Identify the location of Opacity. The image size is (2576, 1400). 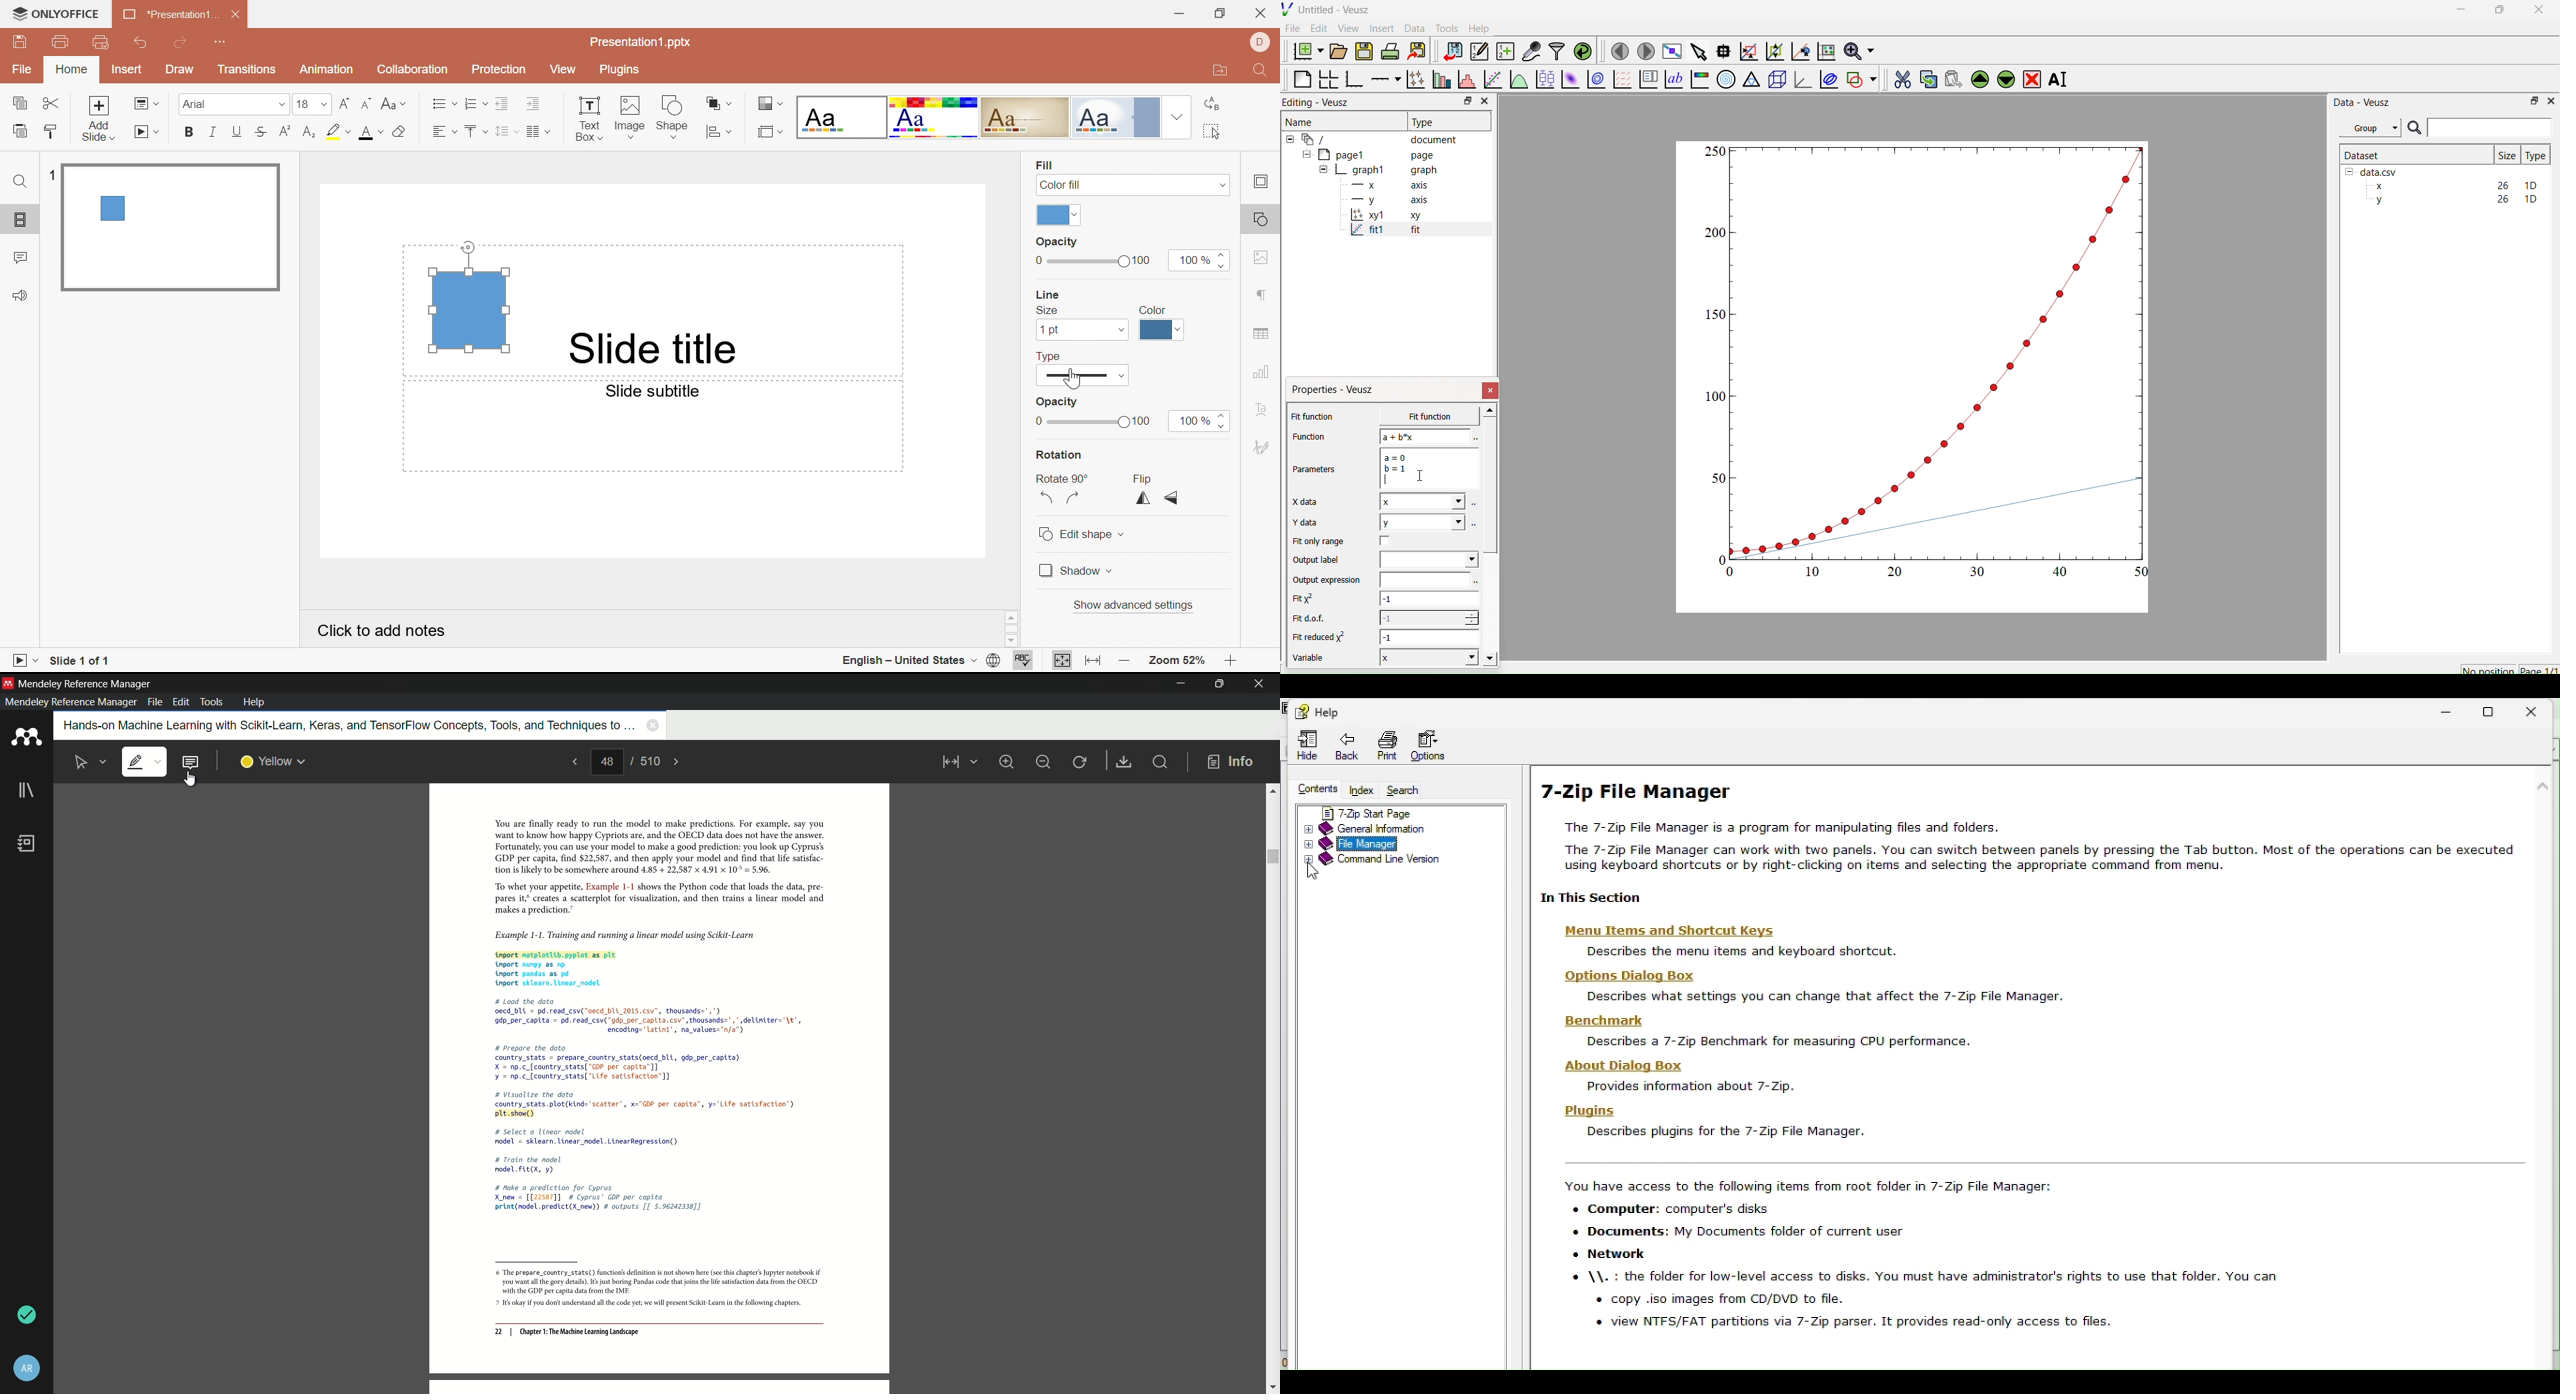
(1058, 400).